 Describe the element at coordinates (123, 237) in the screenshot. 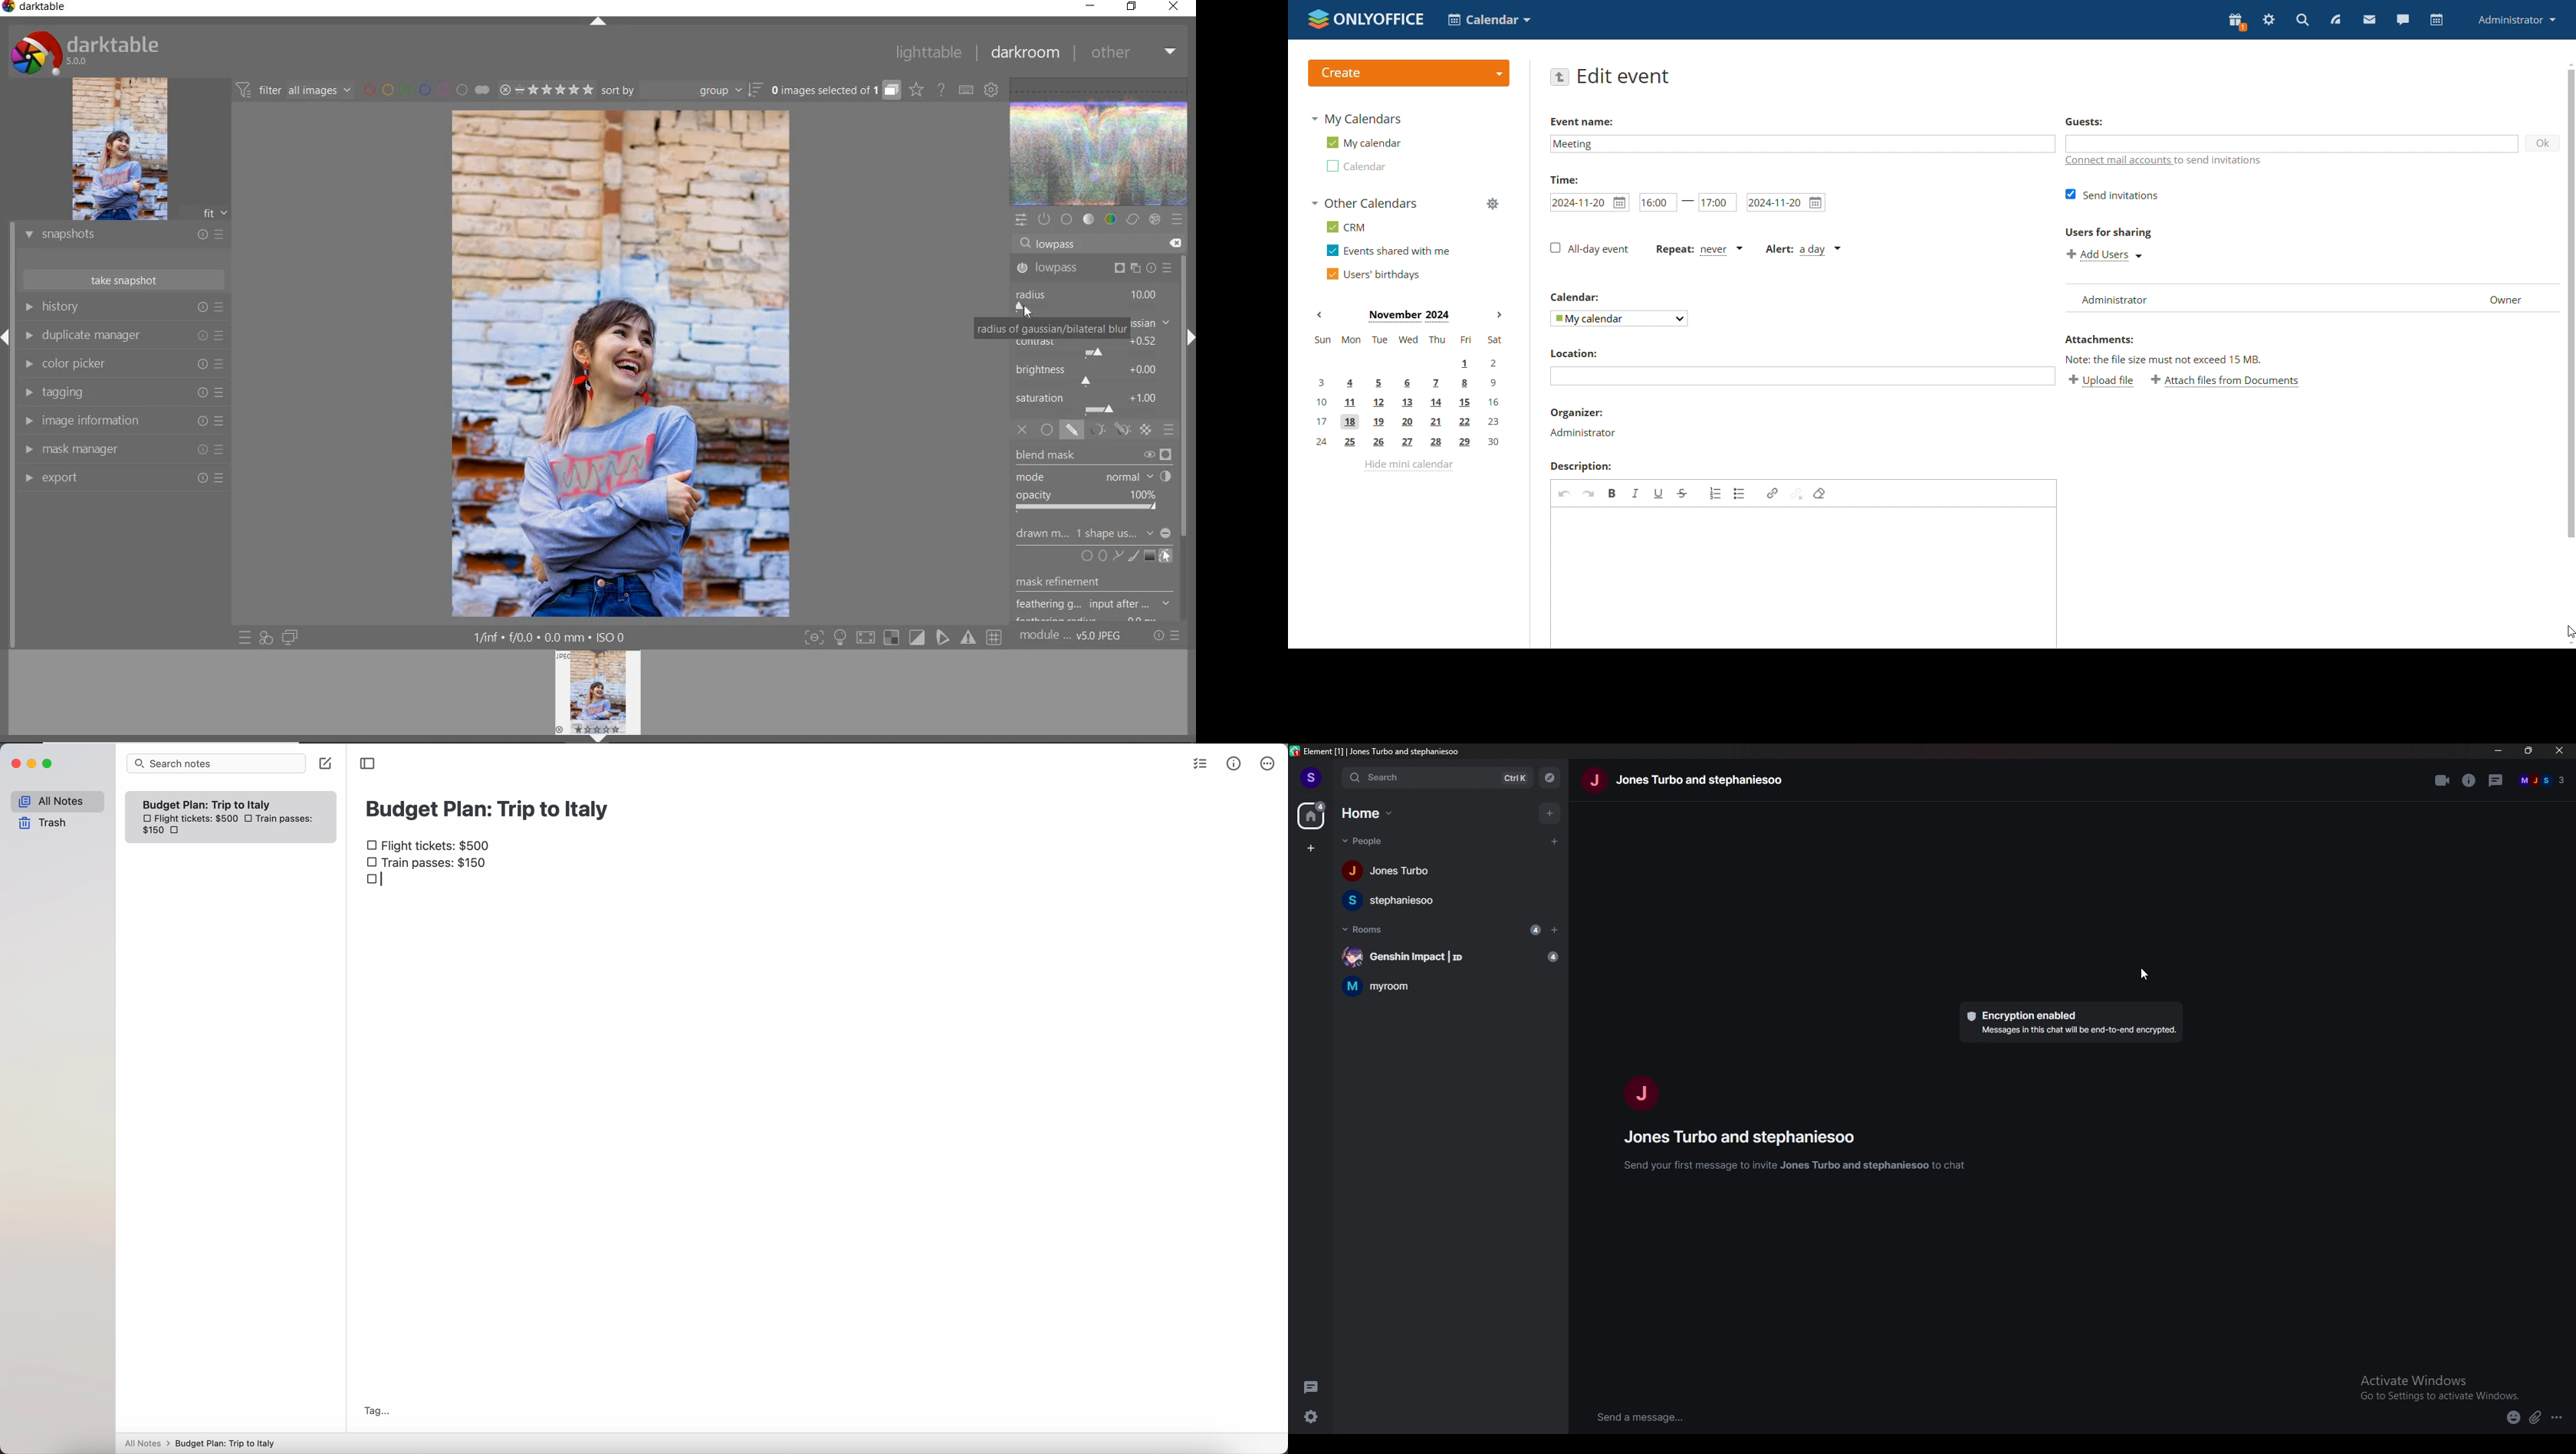

I see `snapshots` at that location.